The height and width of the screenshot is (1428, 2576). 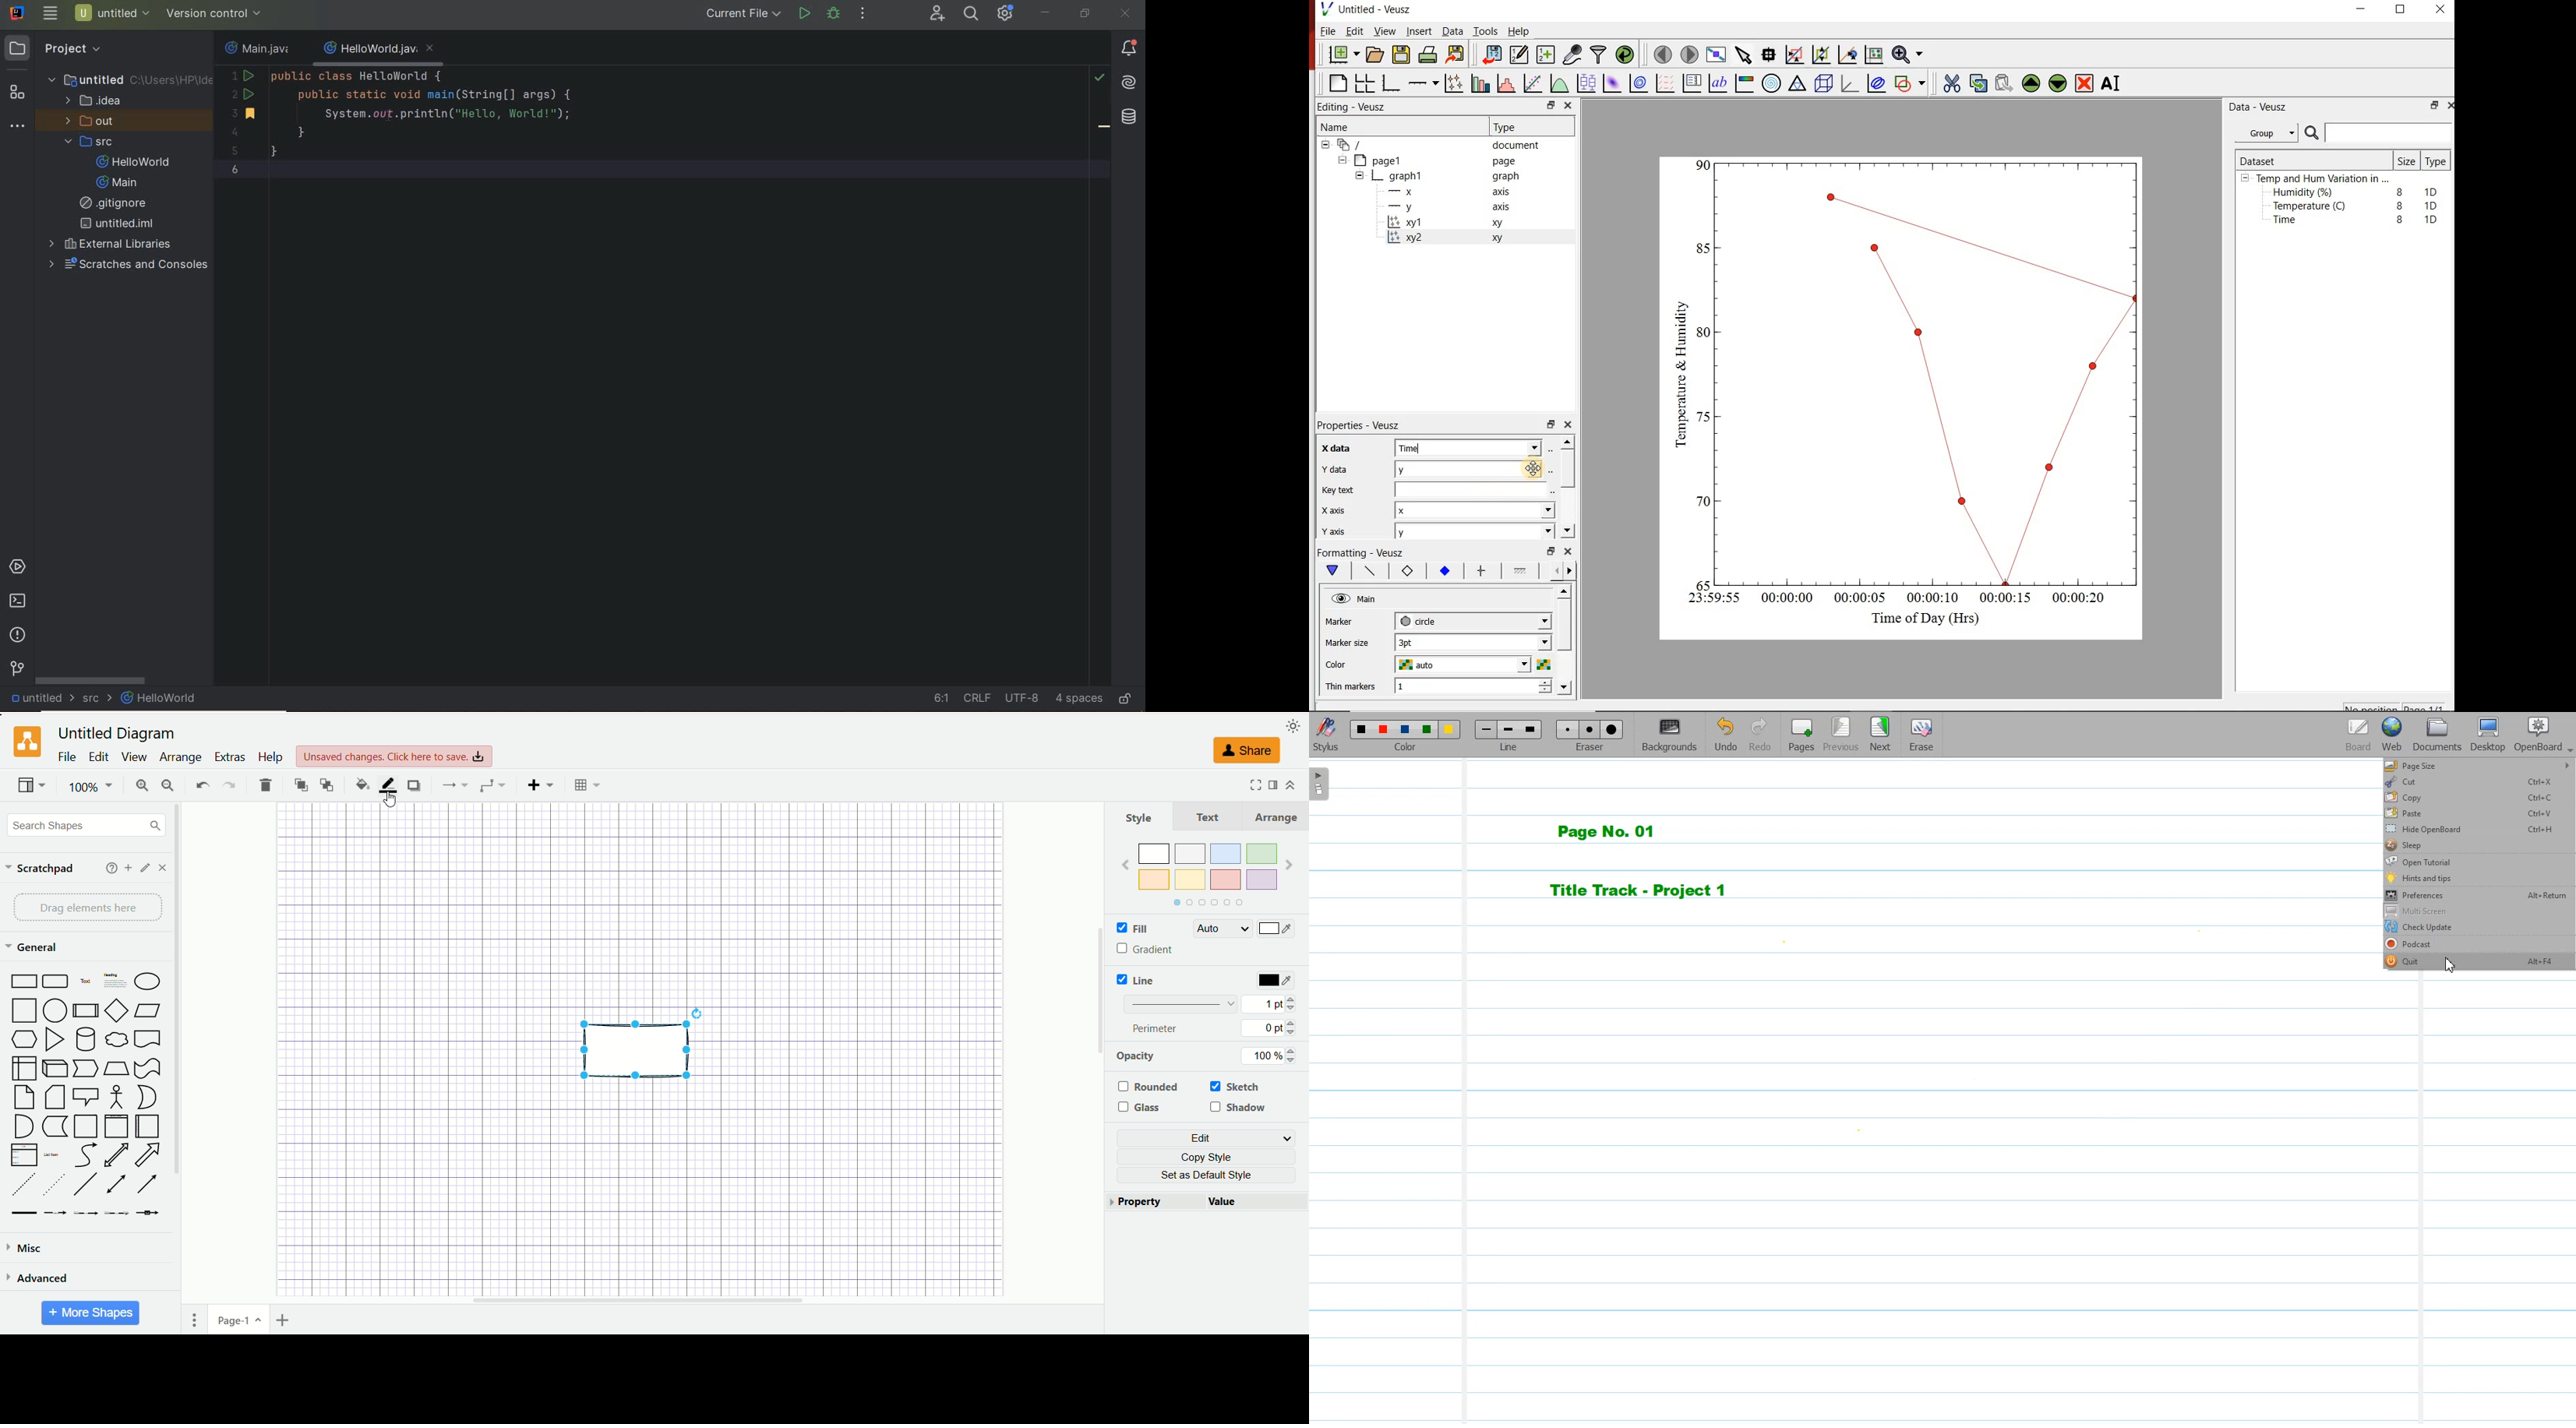 What do you see at coordinates (1100, 1053) in the screenshot?
I see `vertical scroll bar` at bounding box center [1100, 1053].